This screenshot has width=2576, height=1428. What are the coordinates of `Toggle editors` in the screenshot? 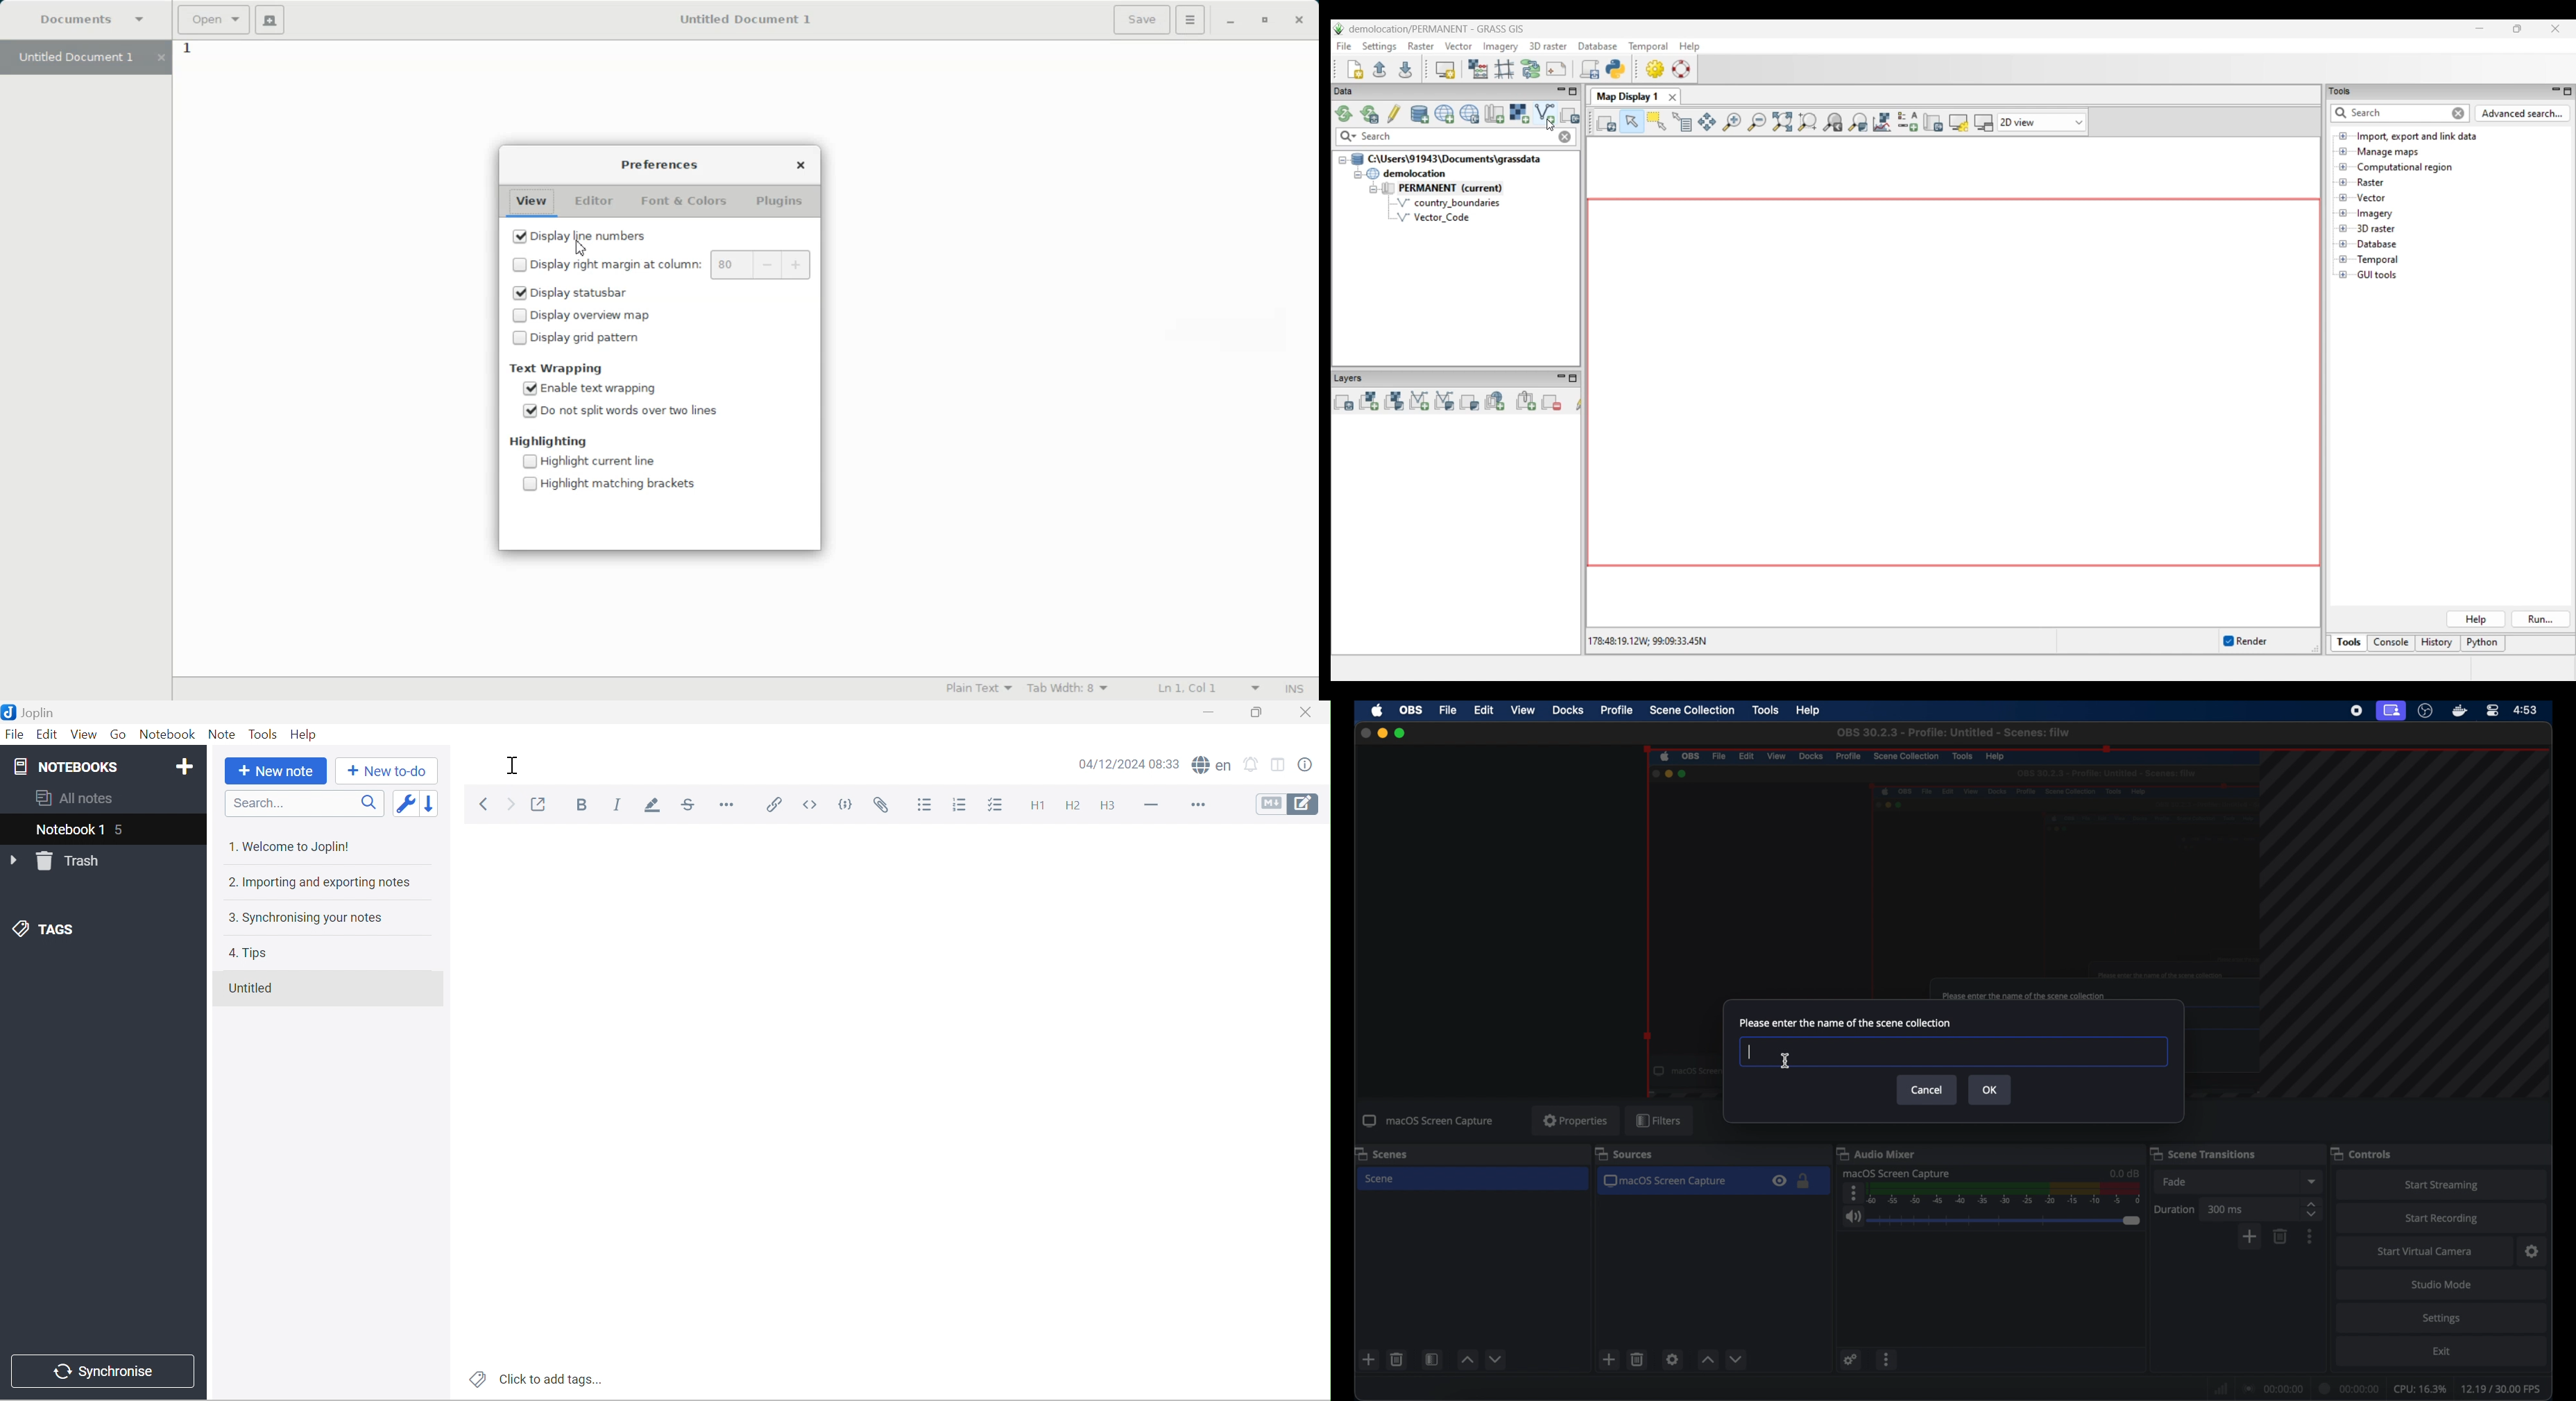 It's located at (1286, 803).